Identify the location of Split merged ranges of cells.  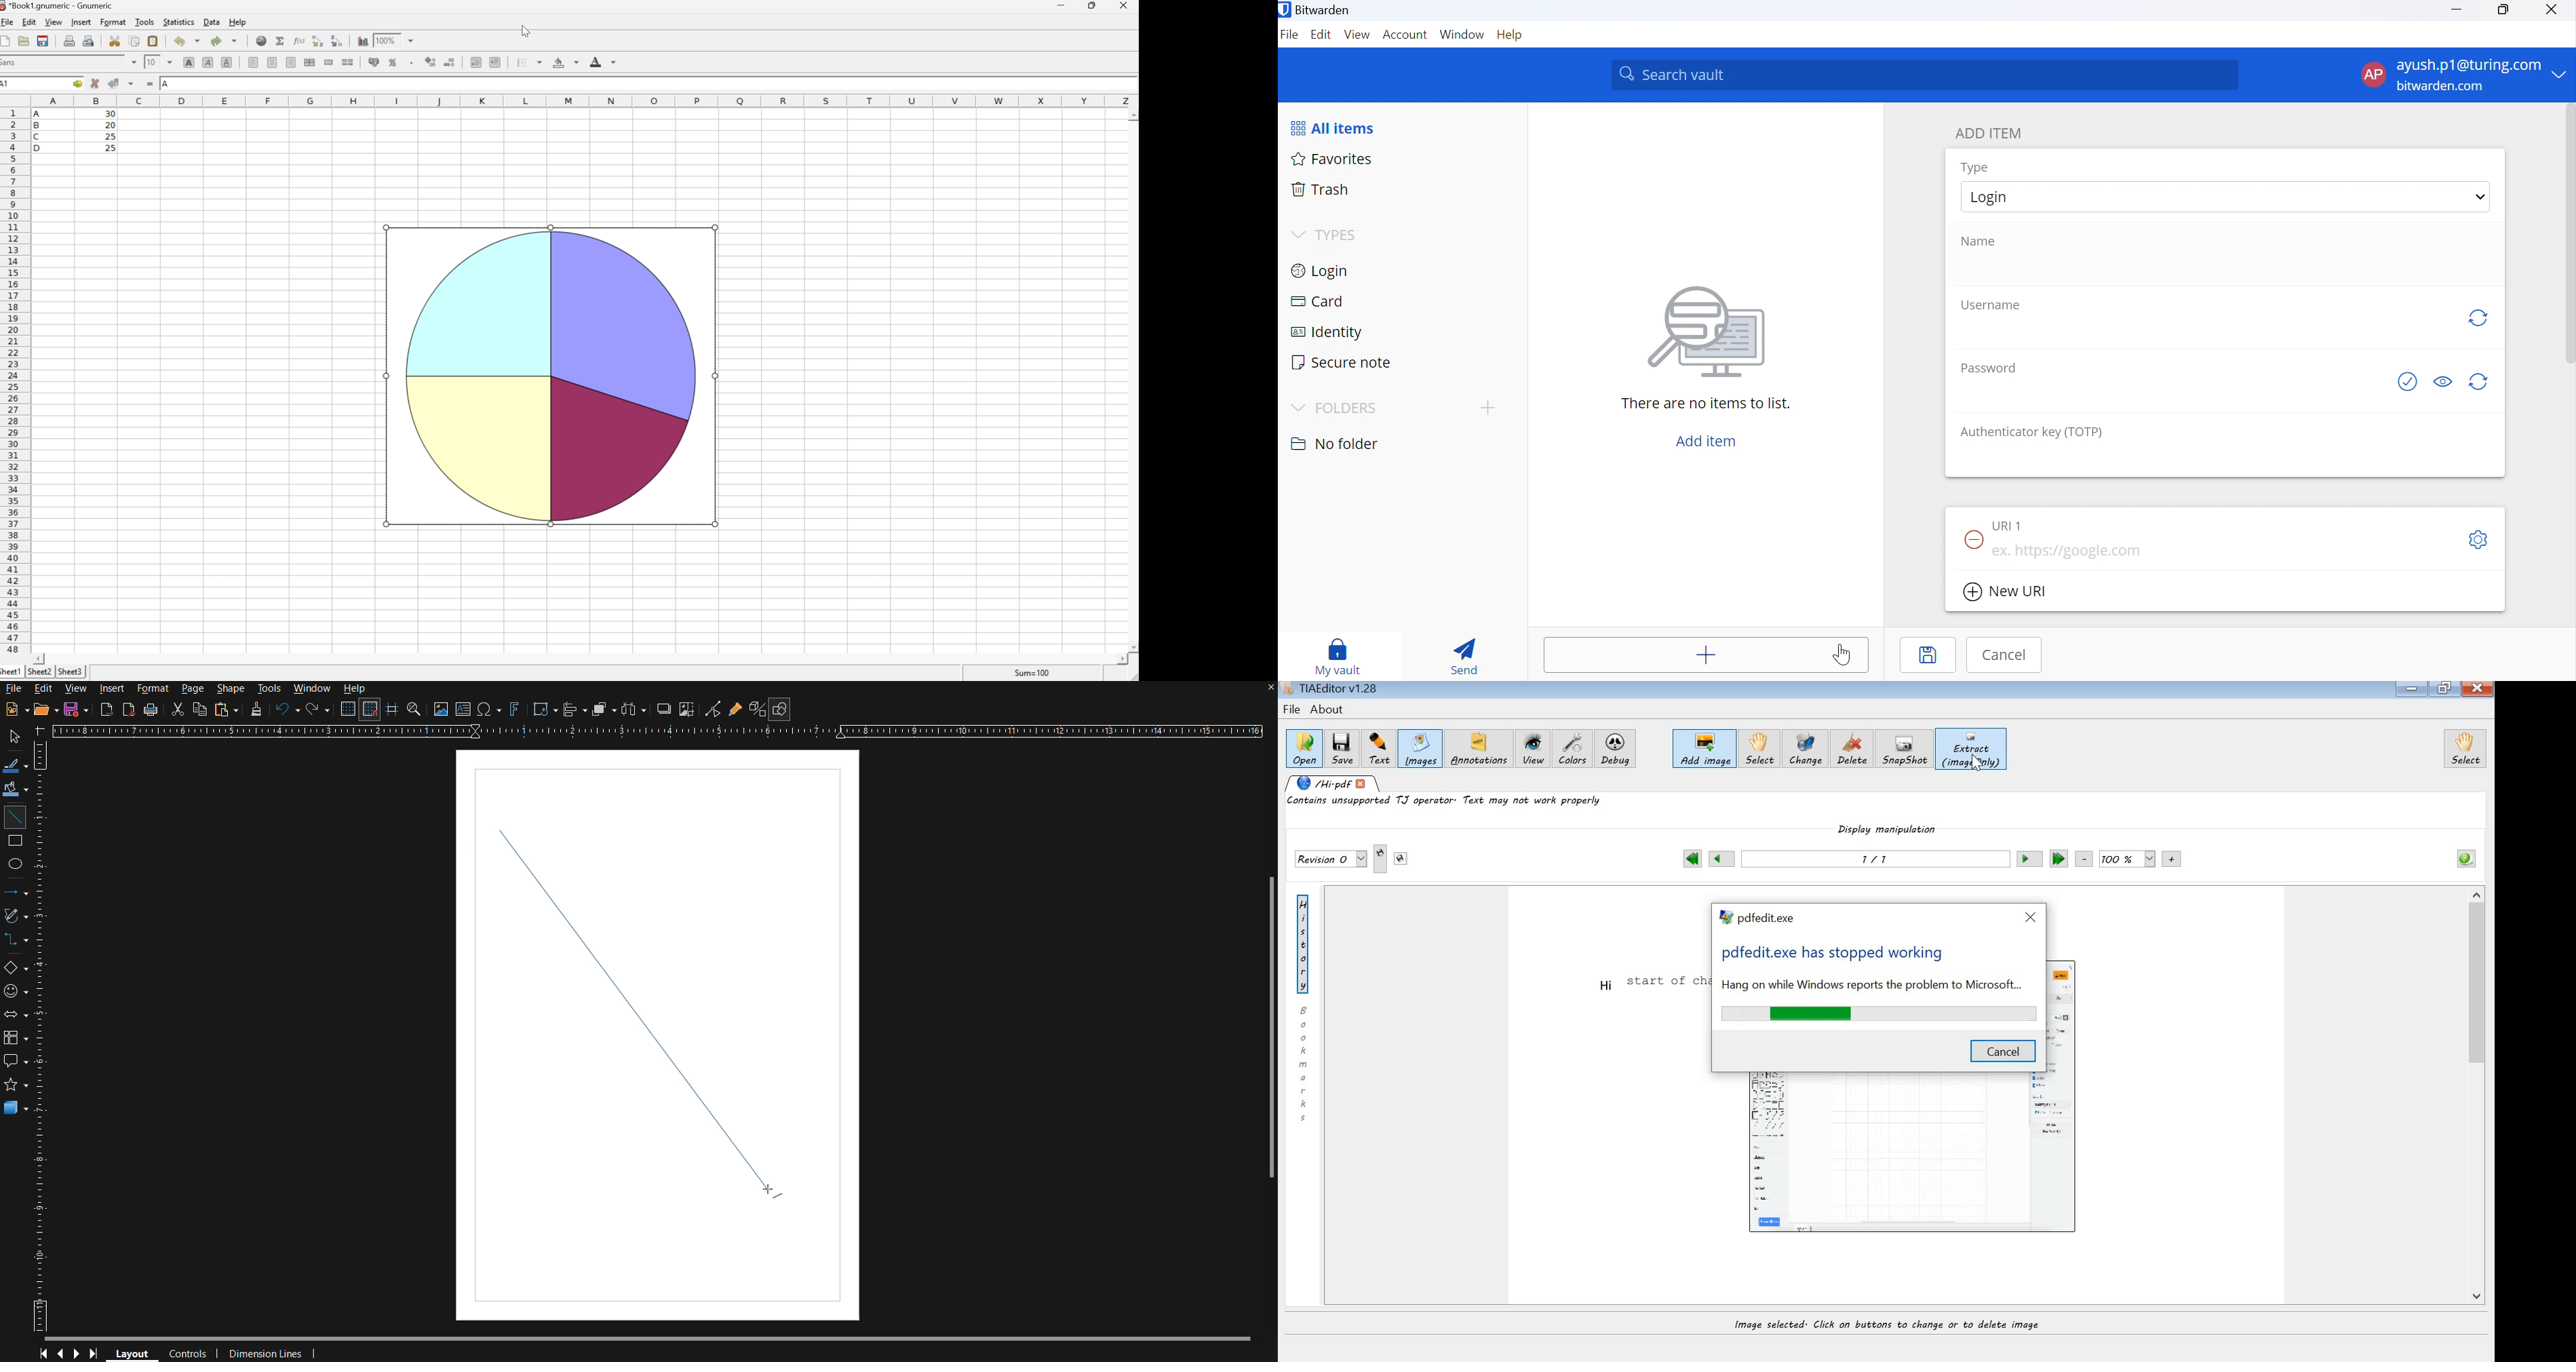
(347, 62).